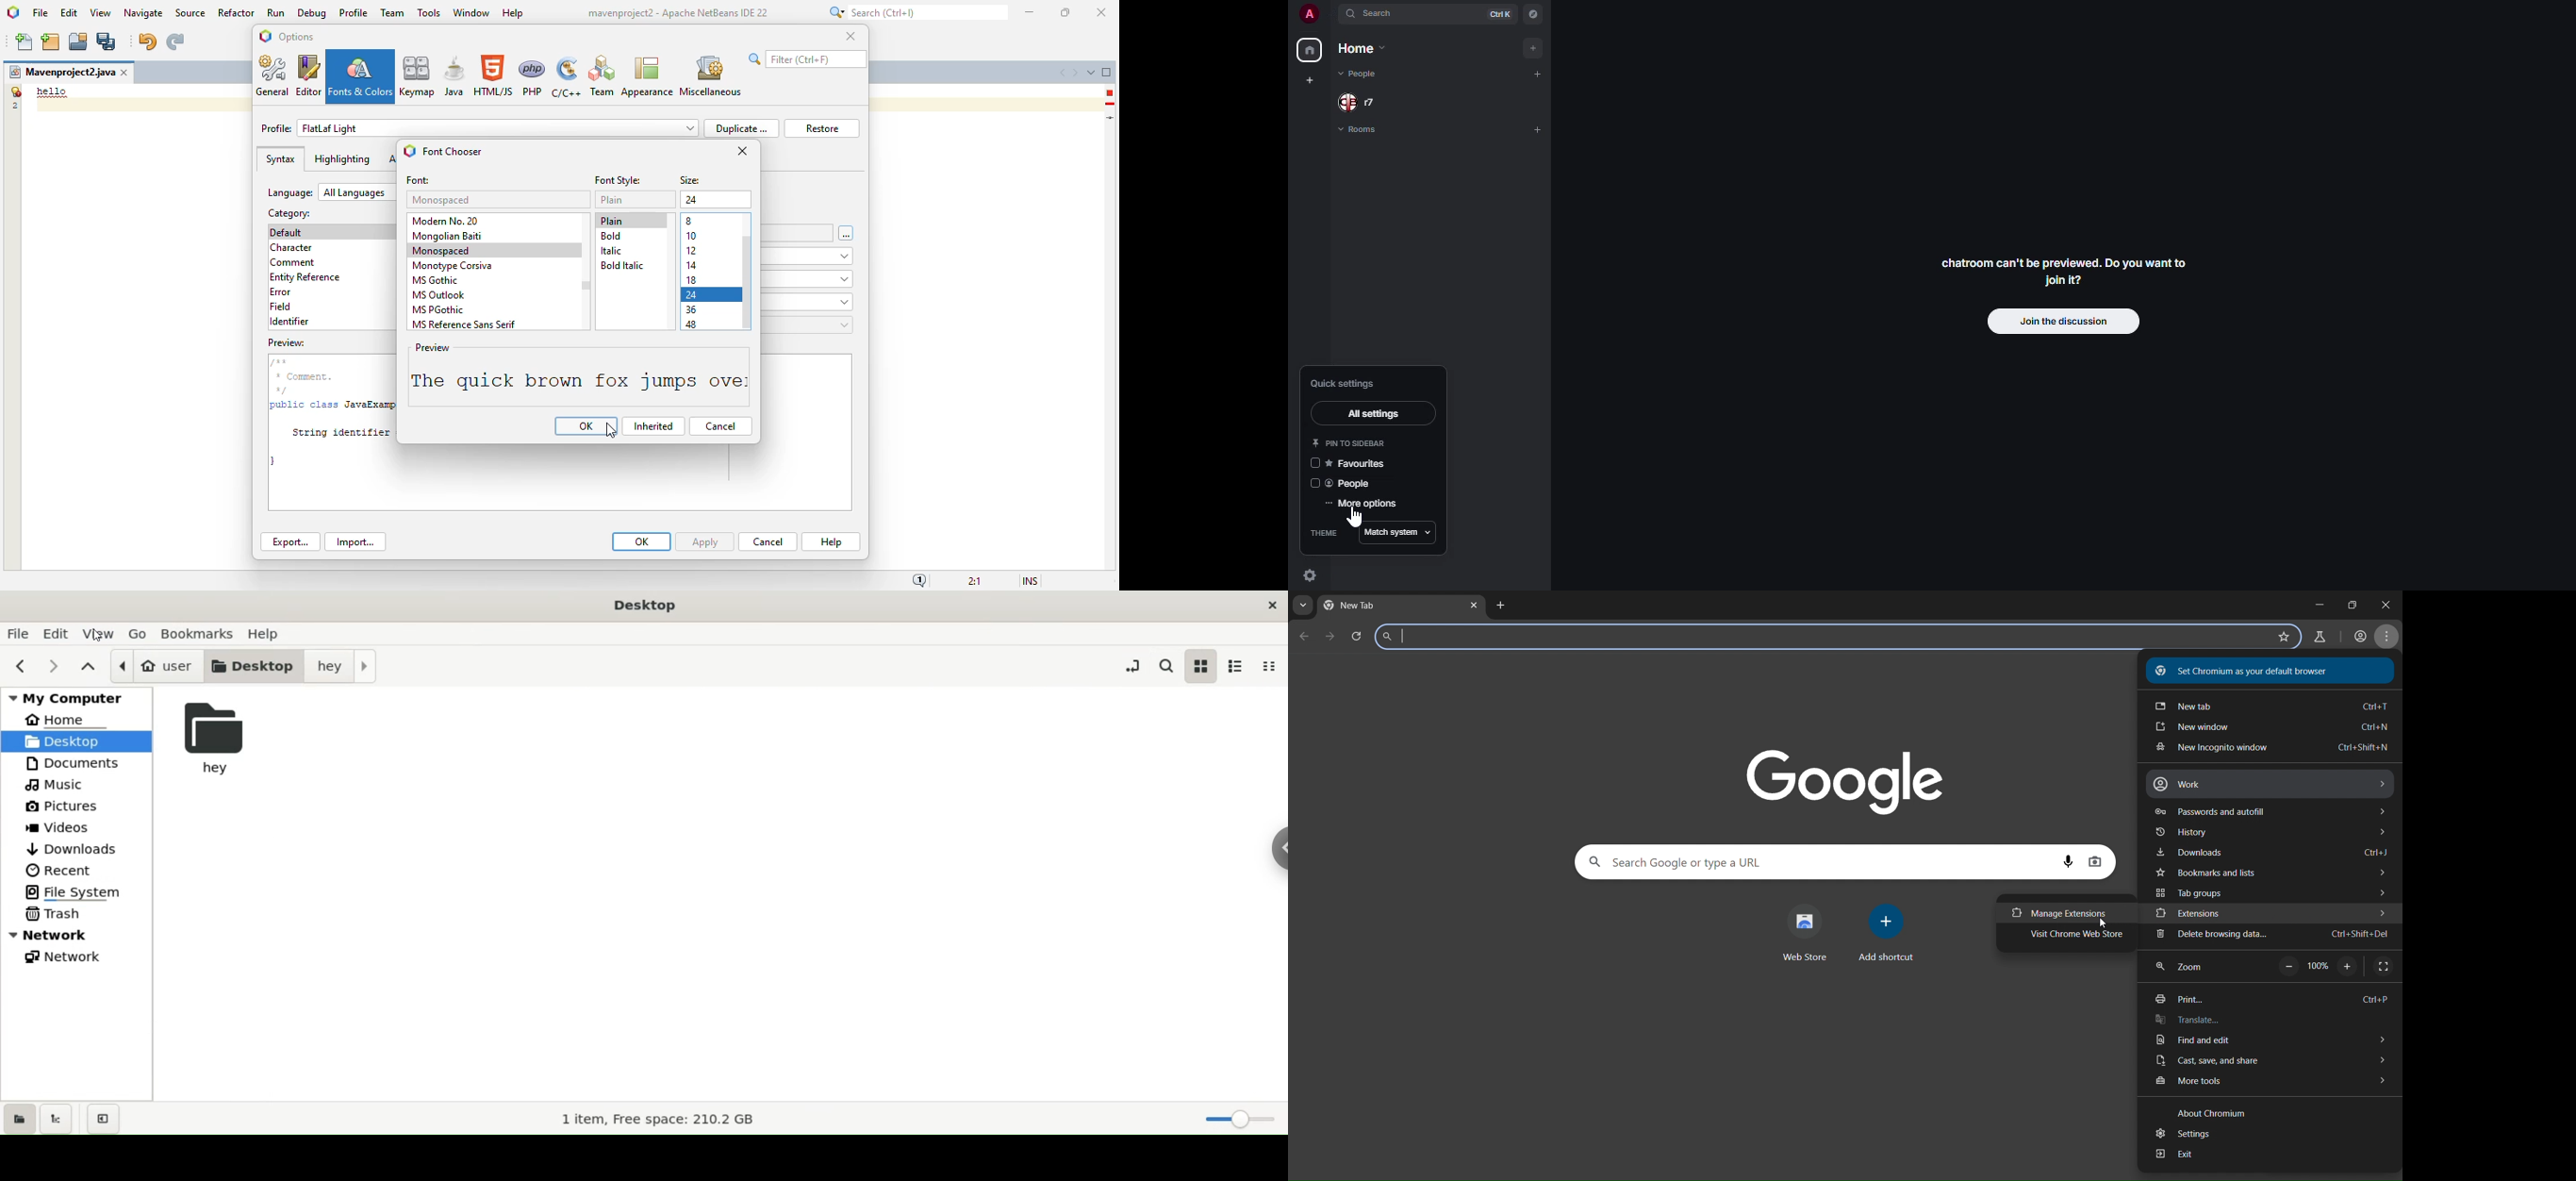 The image size is (2576, 1204). Describe the element at coordinates (2276, 1062) in the screenshot. I see `cast save and share` at that location.